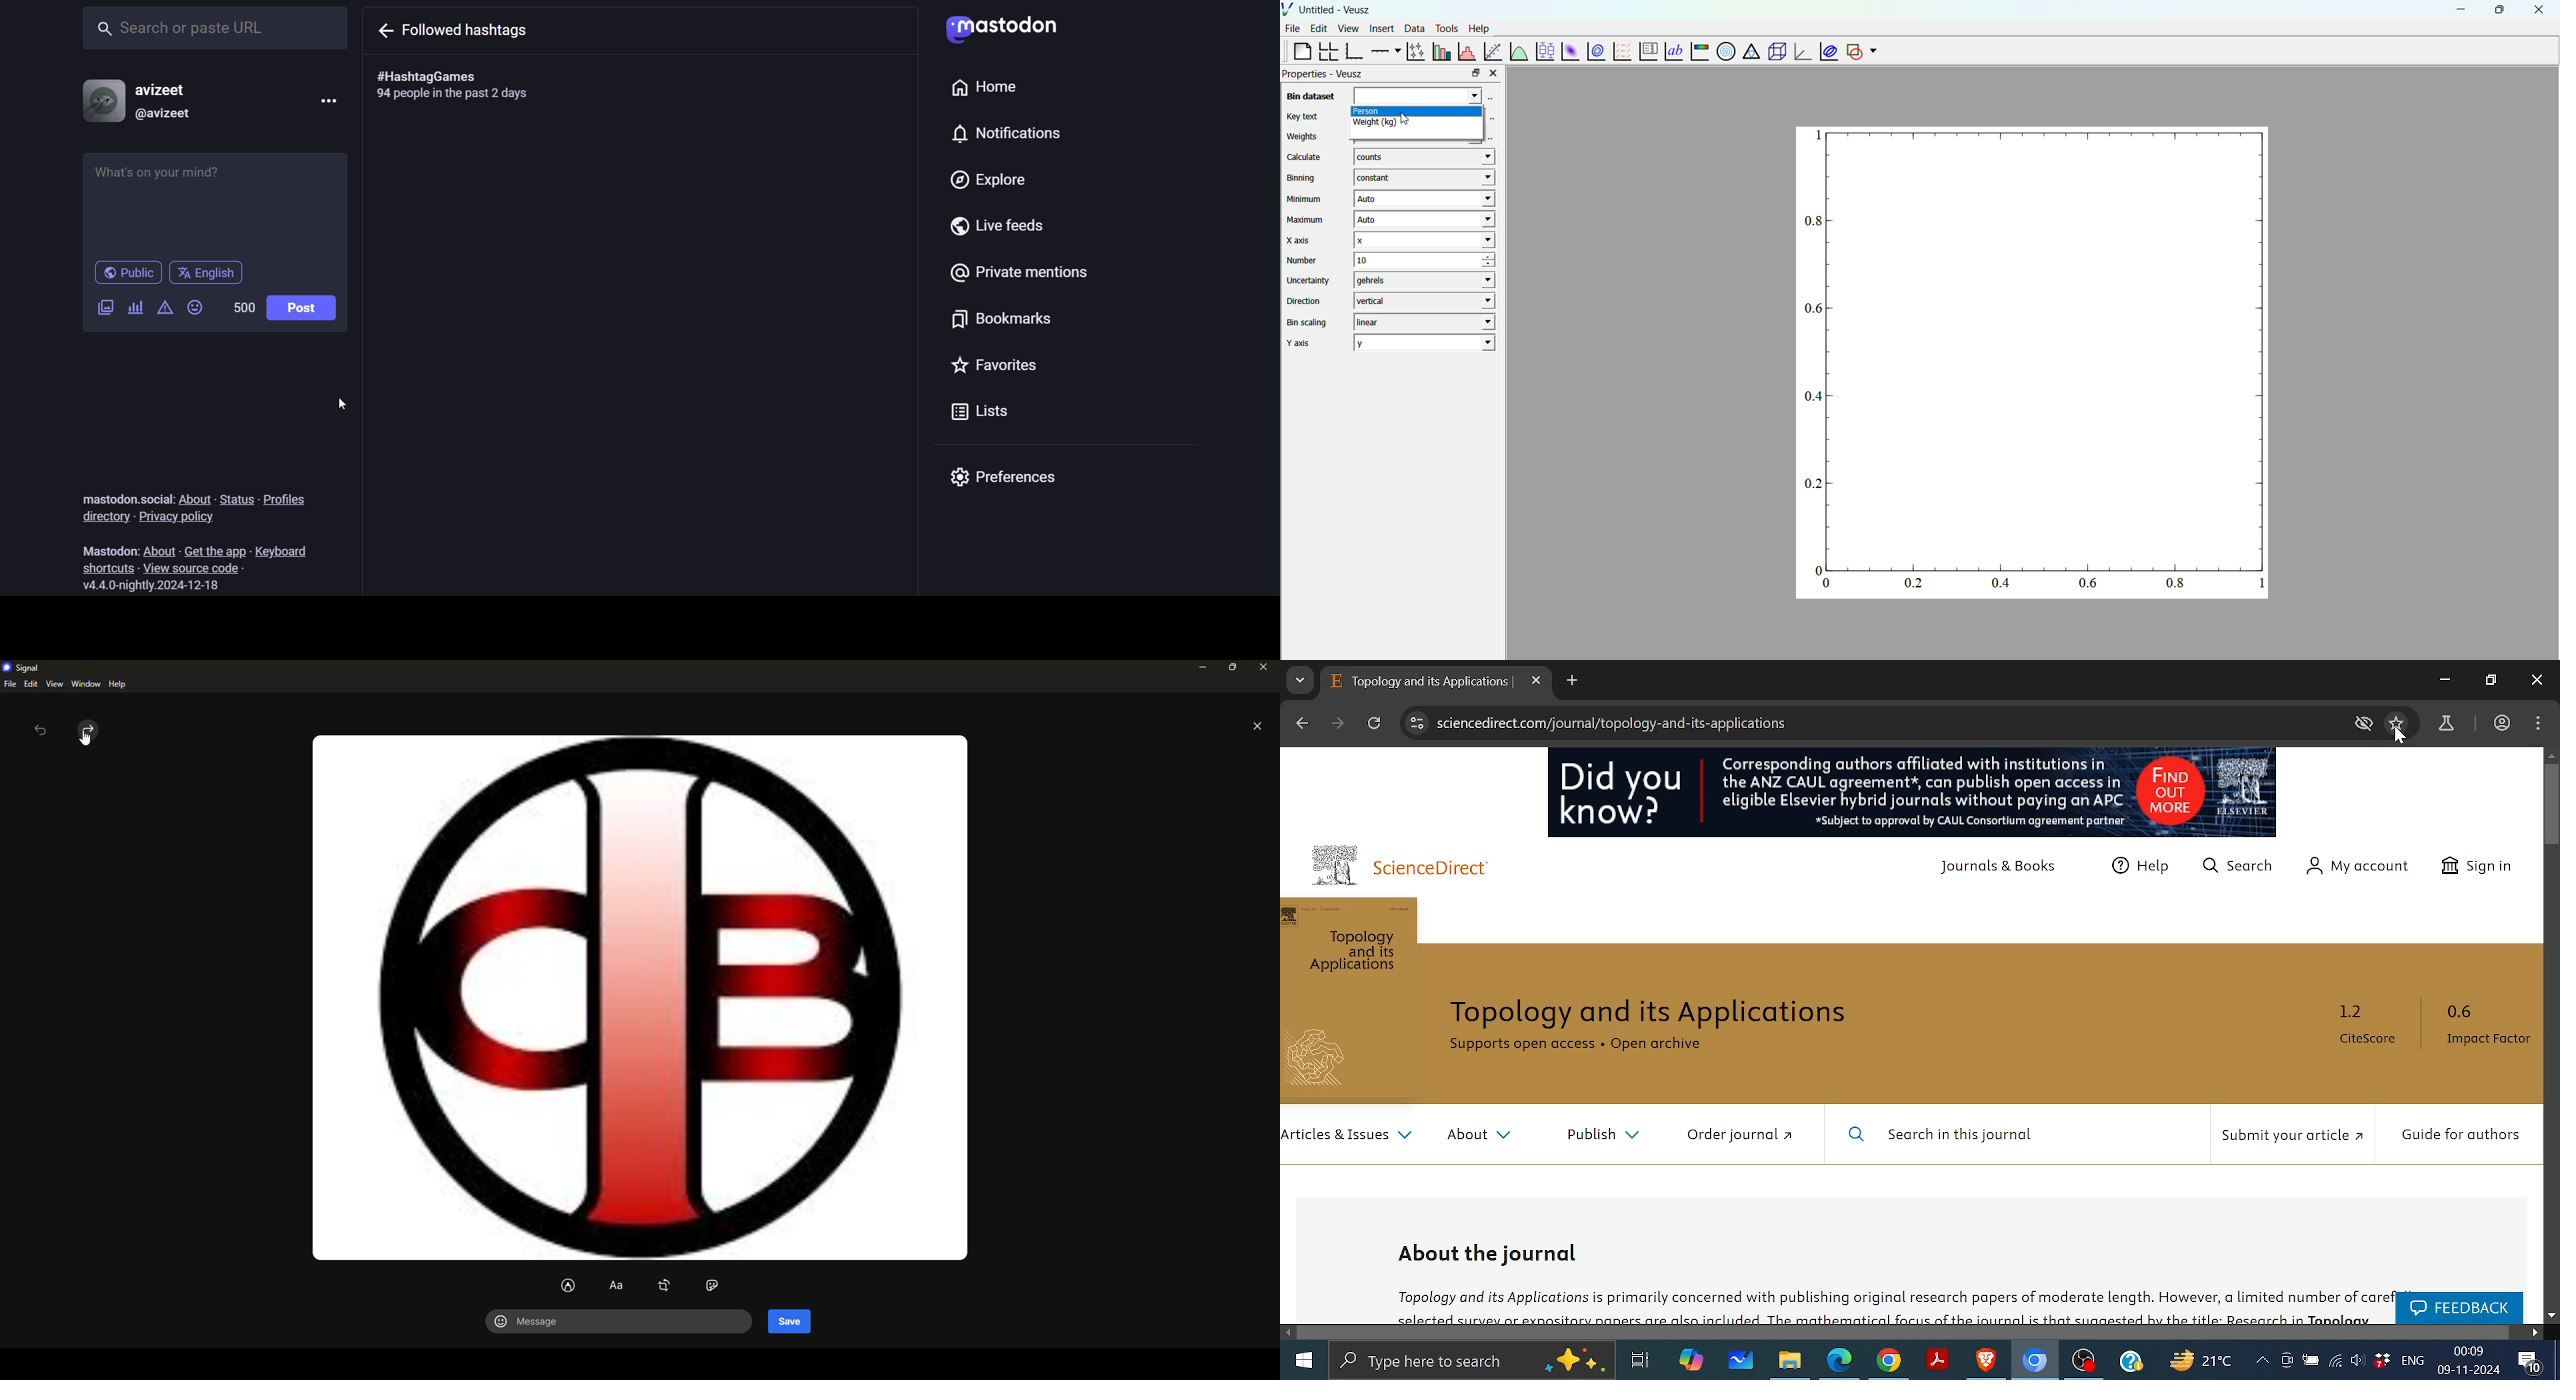 This screenshot has width=2576, height=1400. I want to click on Google Chrome, so click(1889, 1360).